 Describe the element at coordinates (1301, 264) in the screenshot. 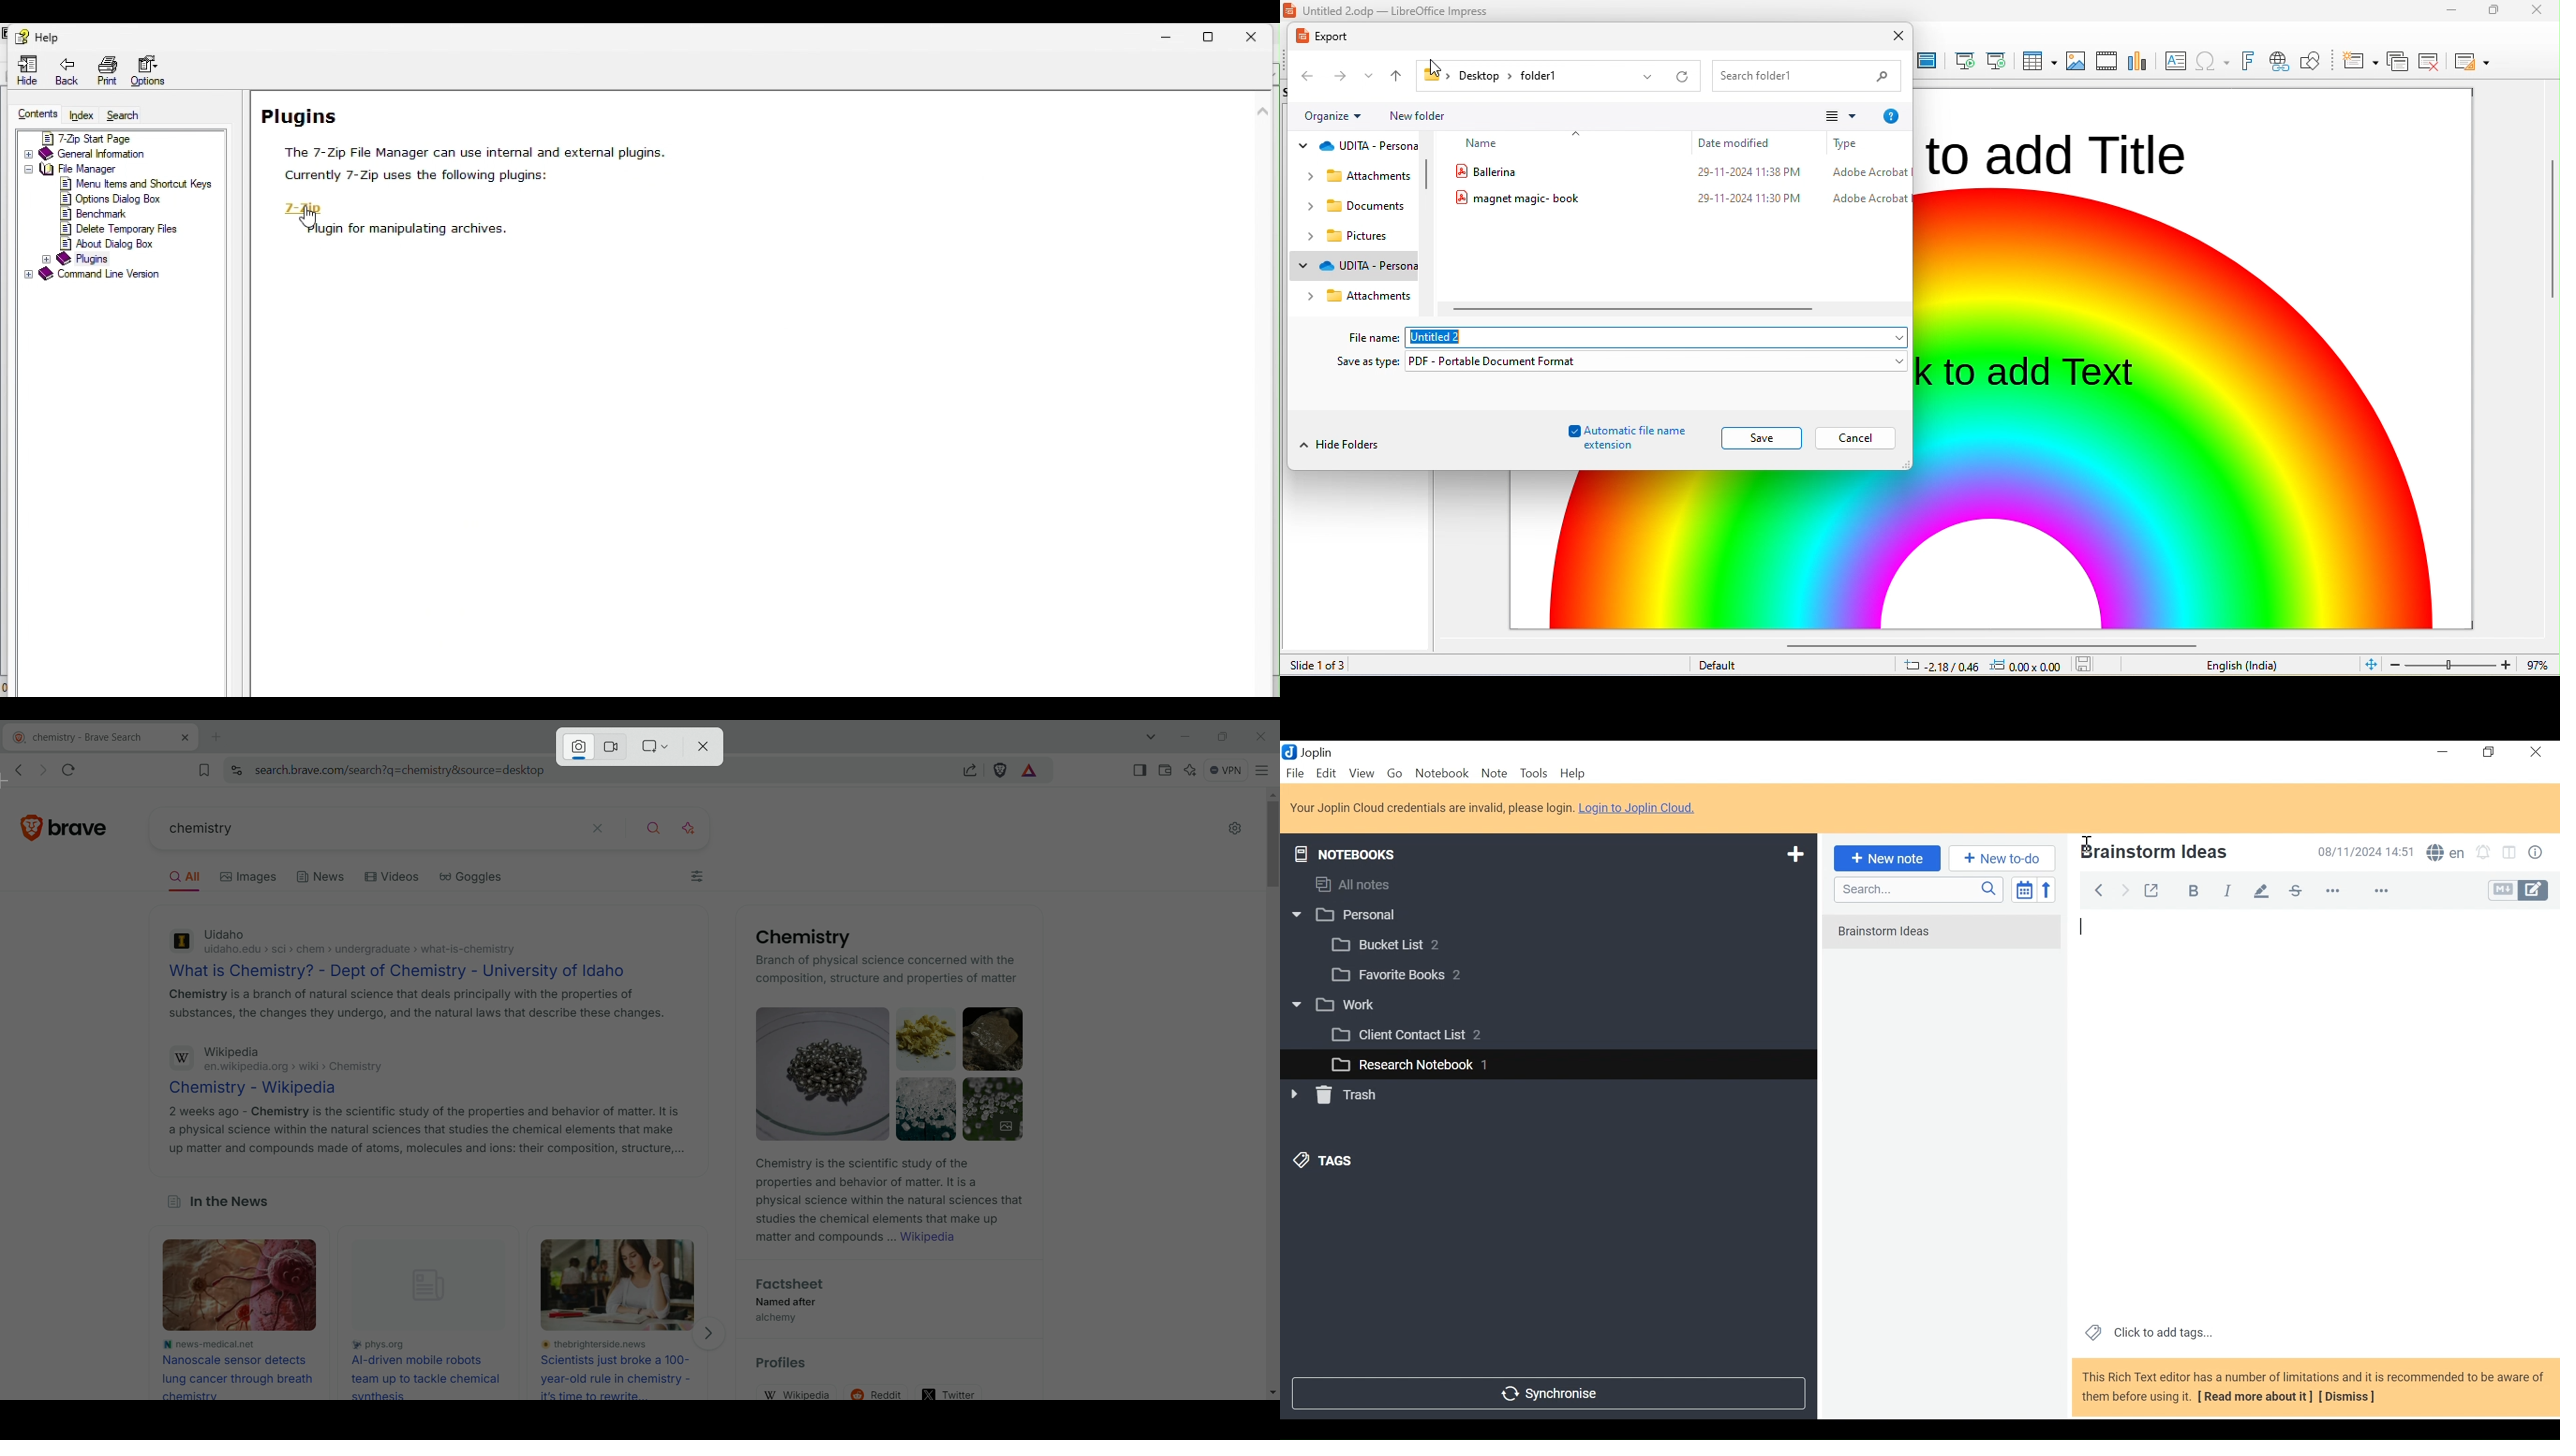

I see `drop down` at that location.